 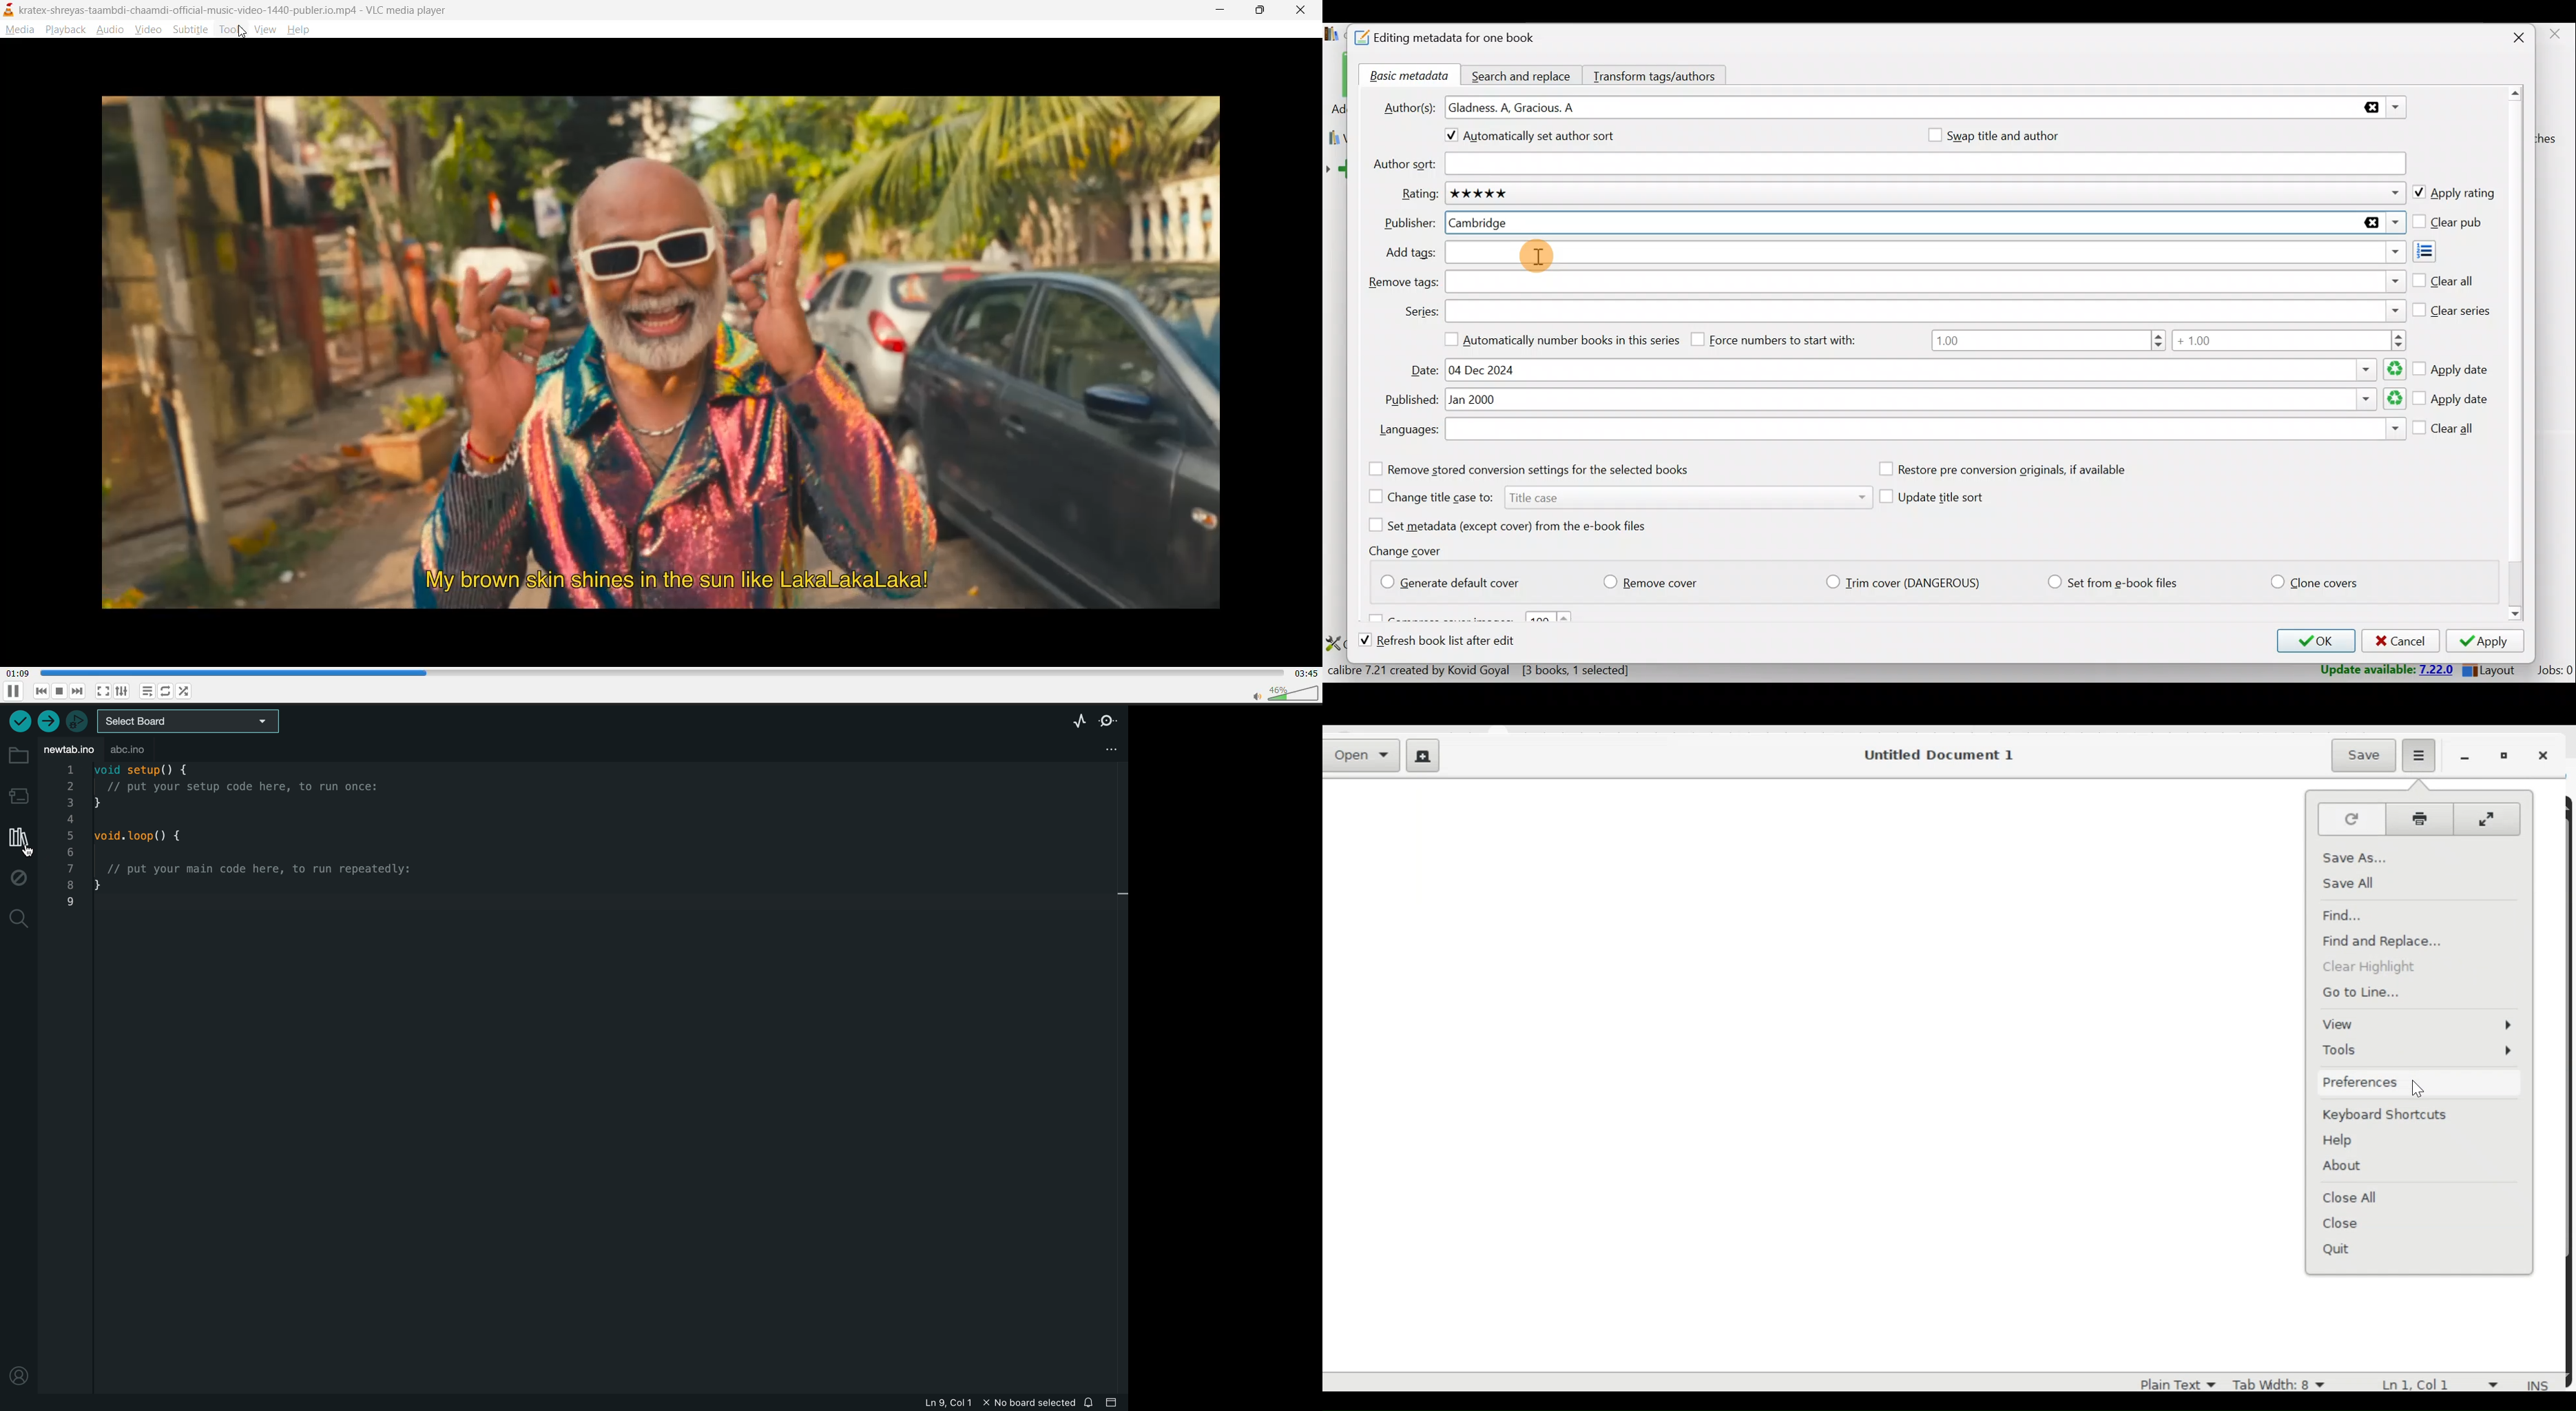 What do you see at coordinates (21, 878) in the screenshot?
I see `debug` at bounding box center [21, 878].